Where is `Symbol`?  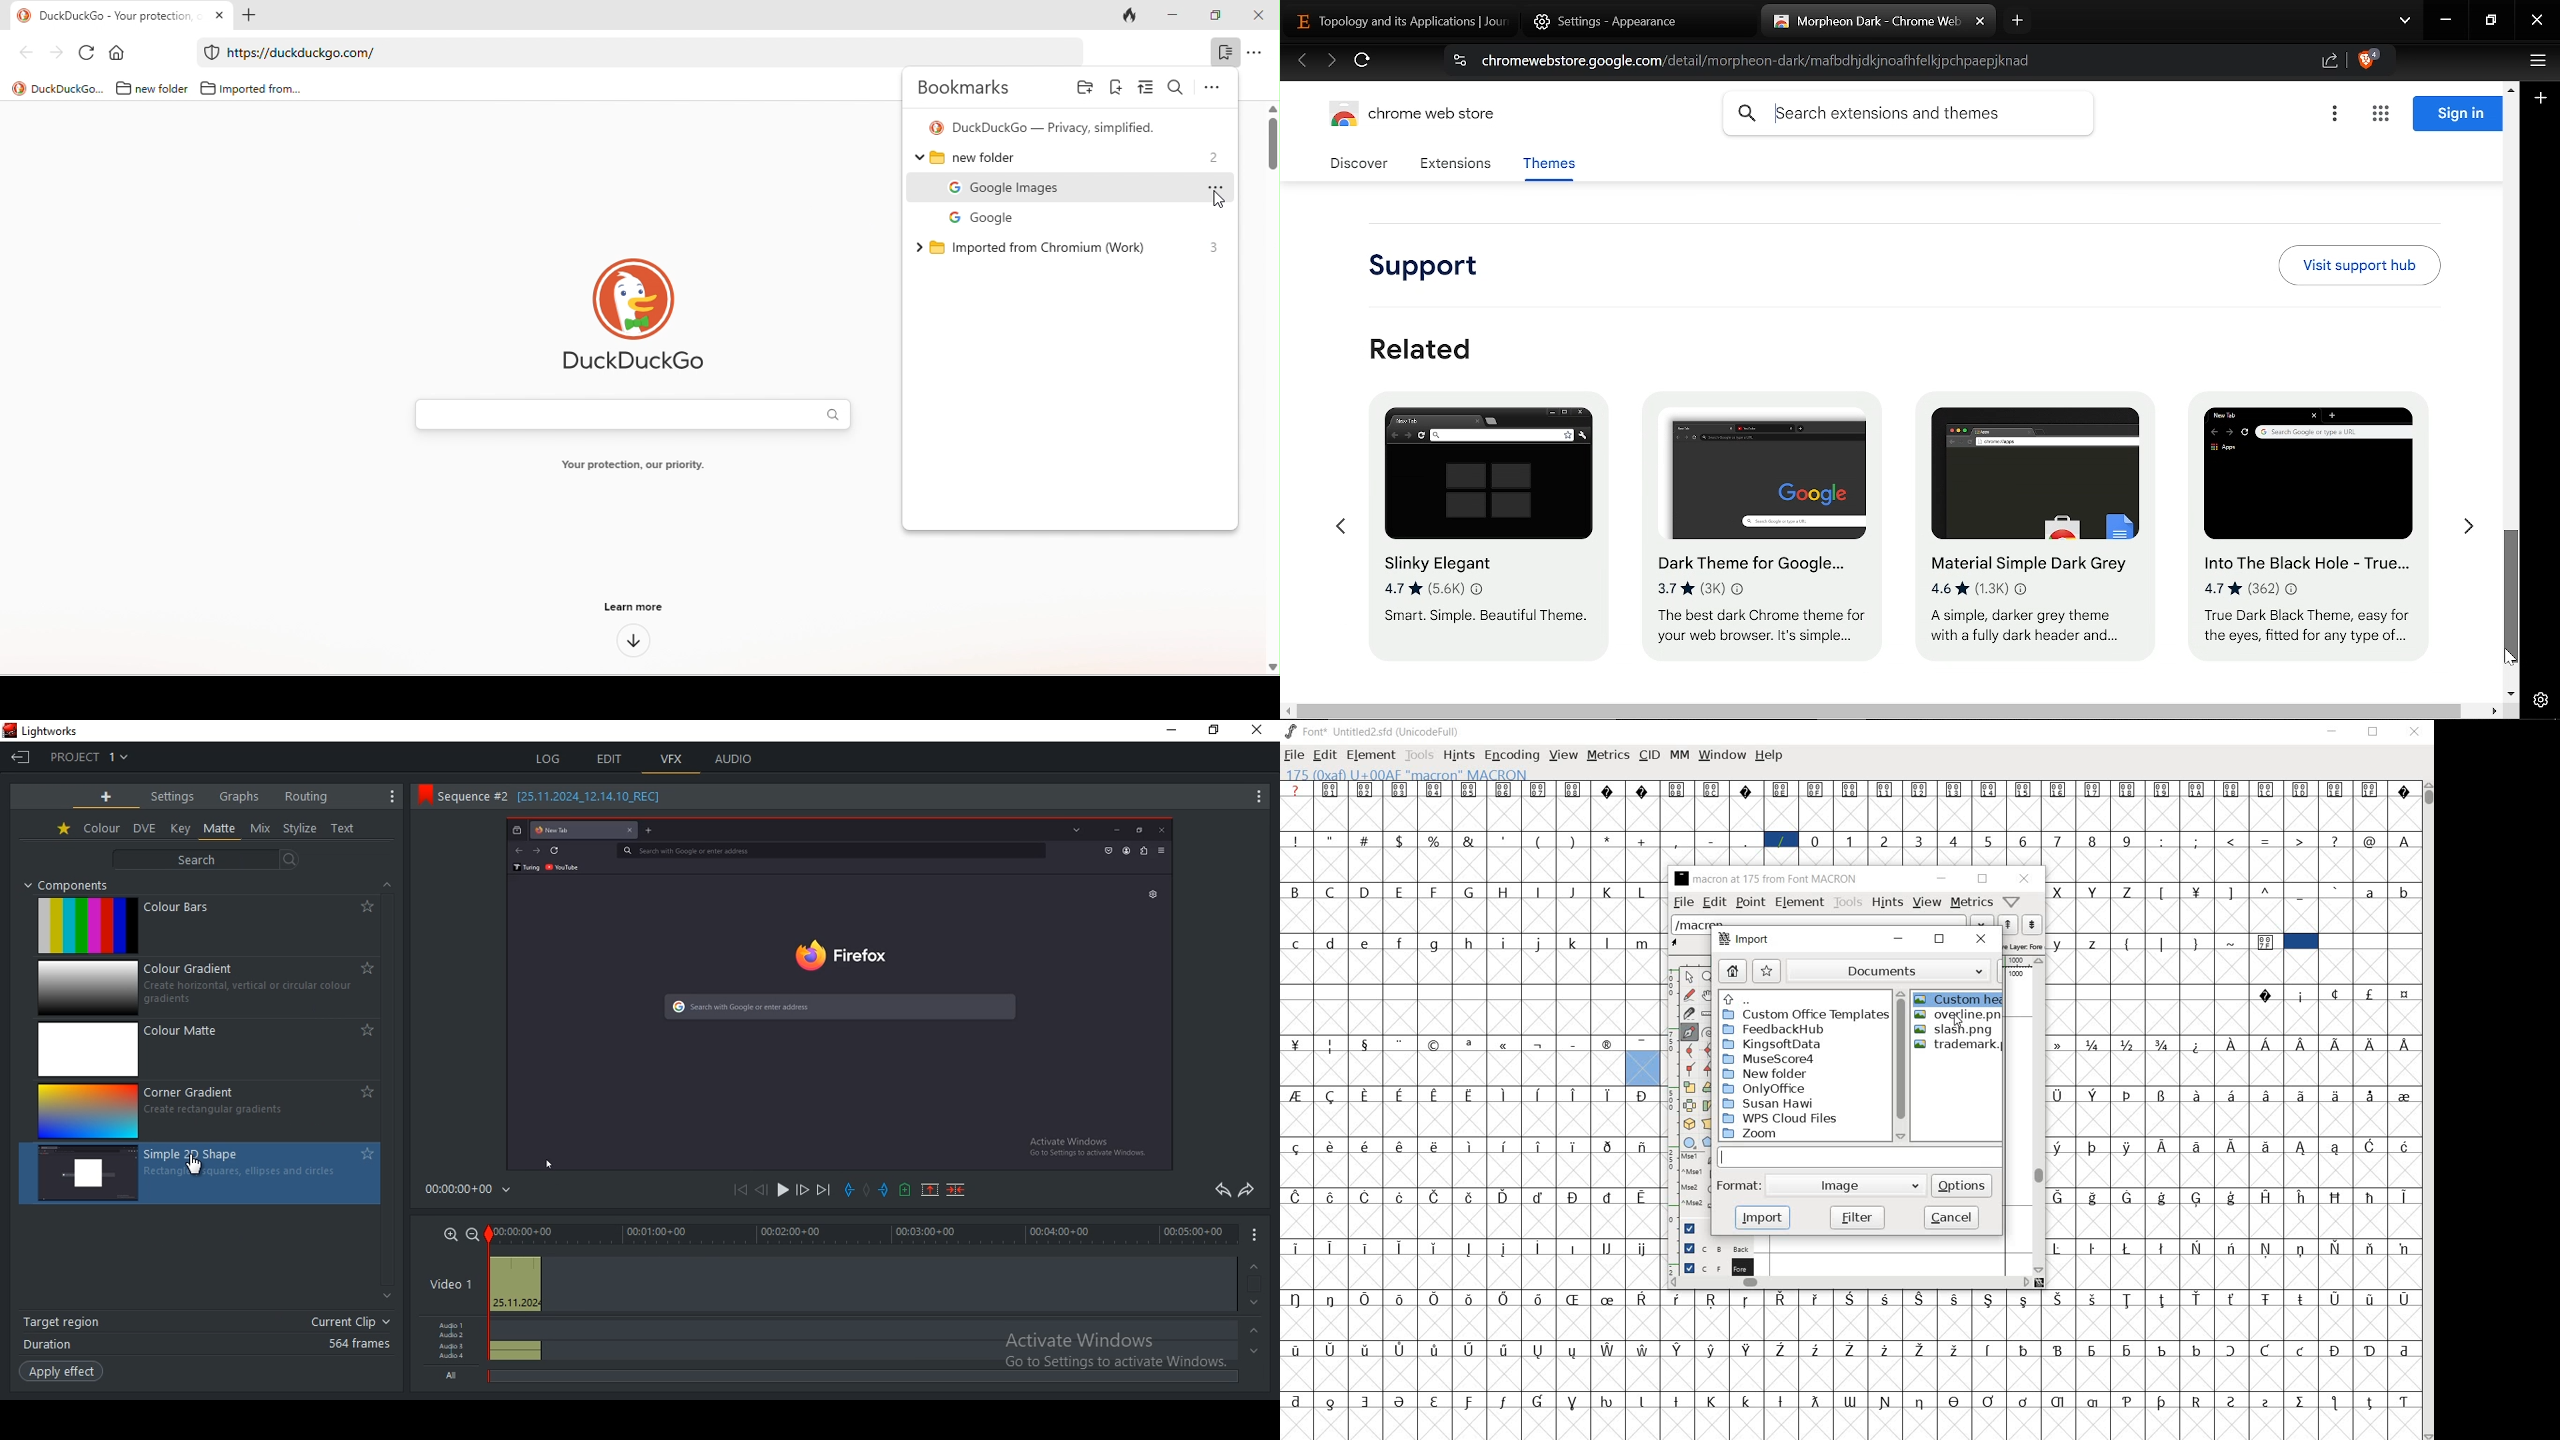 Symbol is located at coordinates (2231, 1146).